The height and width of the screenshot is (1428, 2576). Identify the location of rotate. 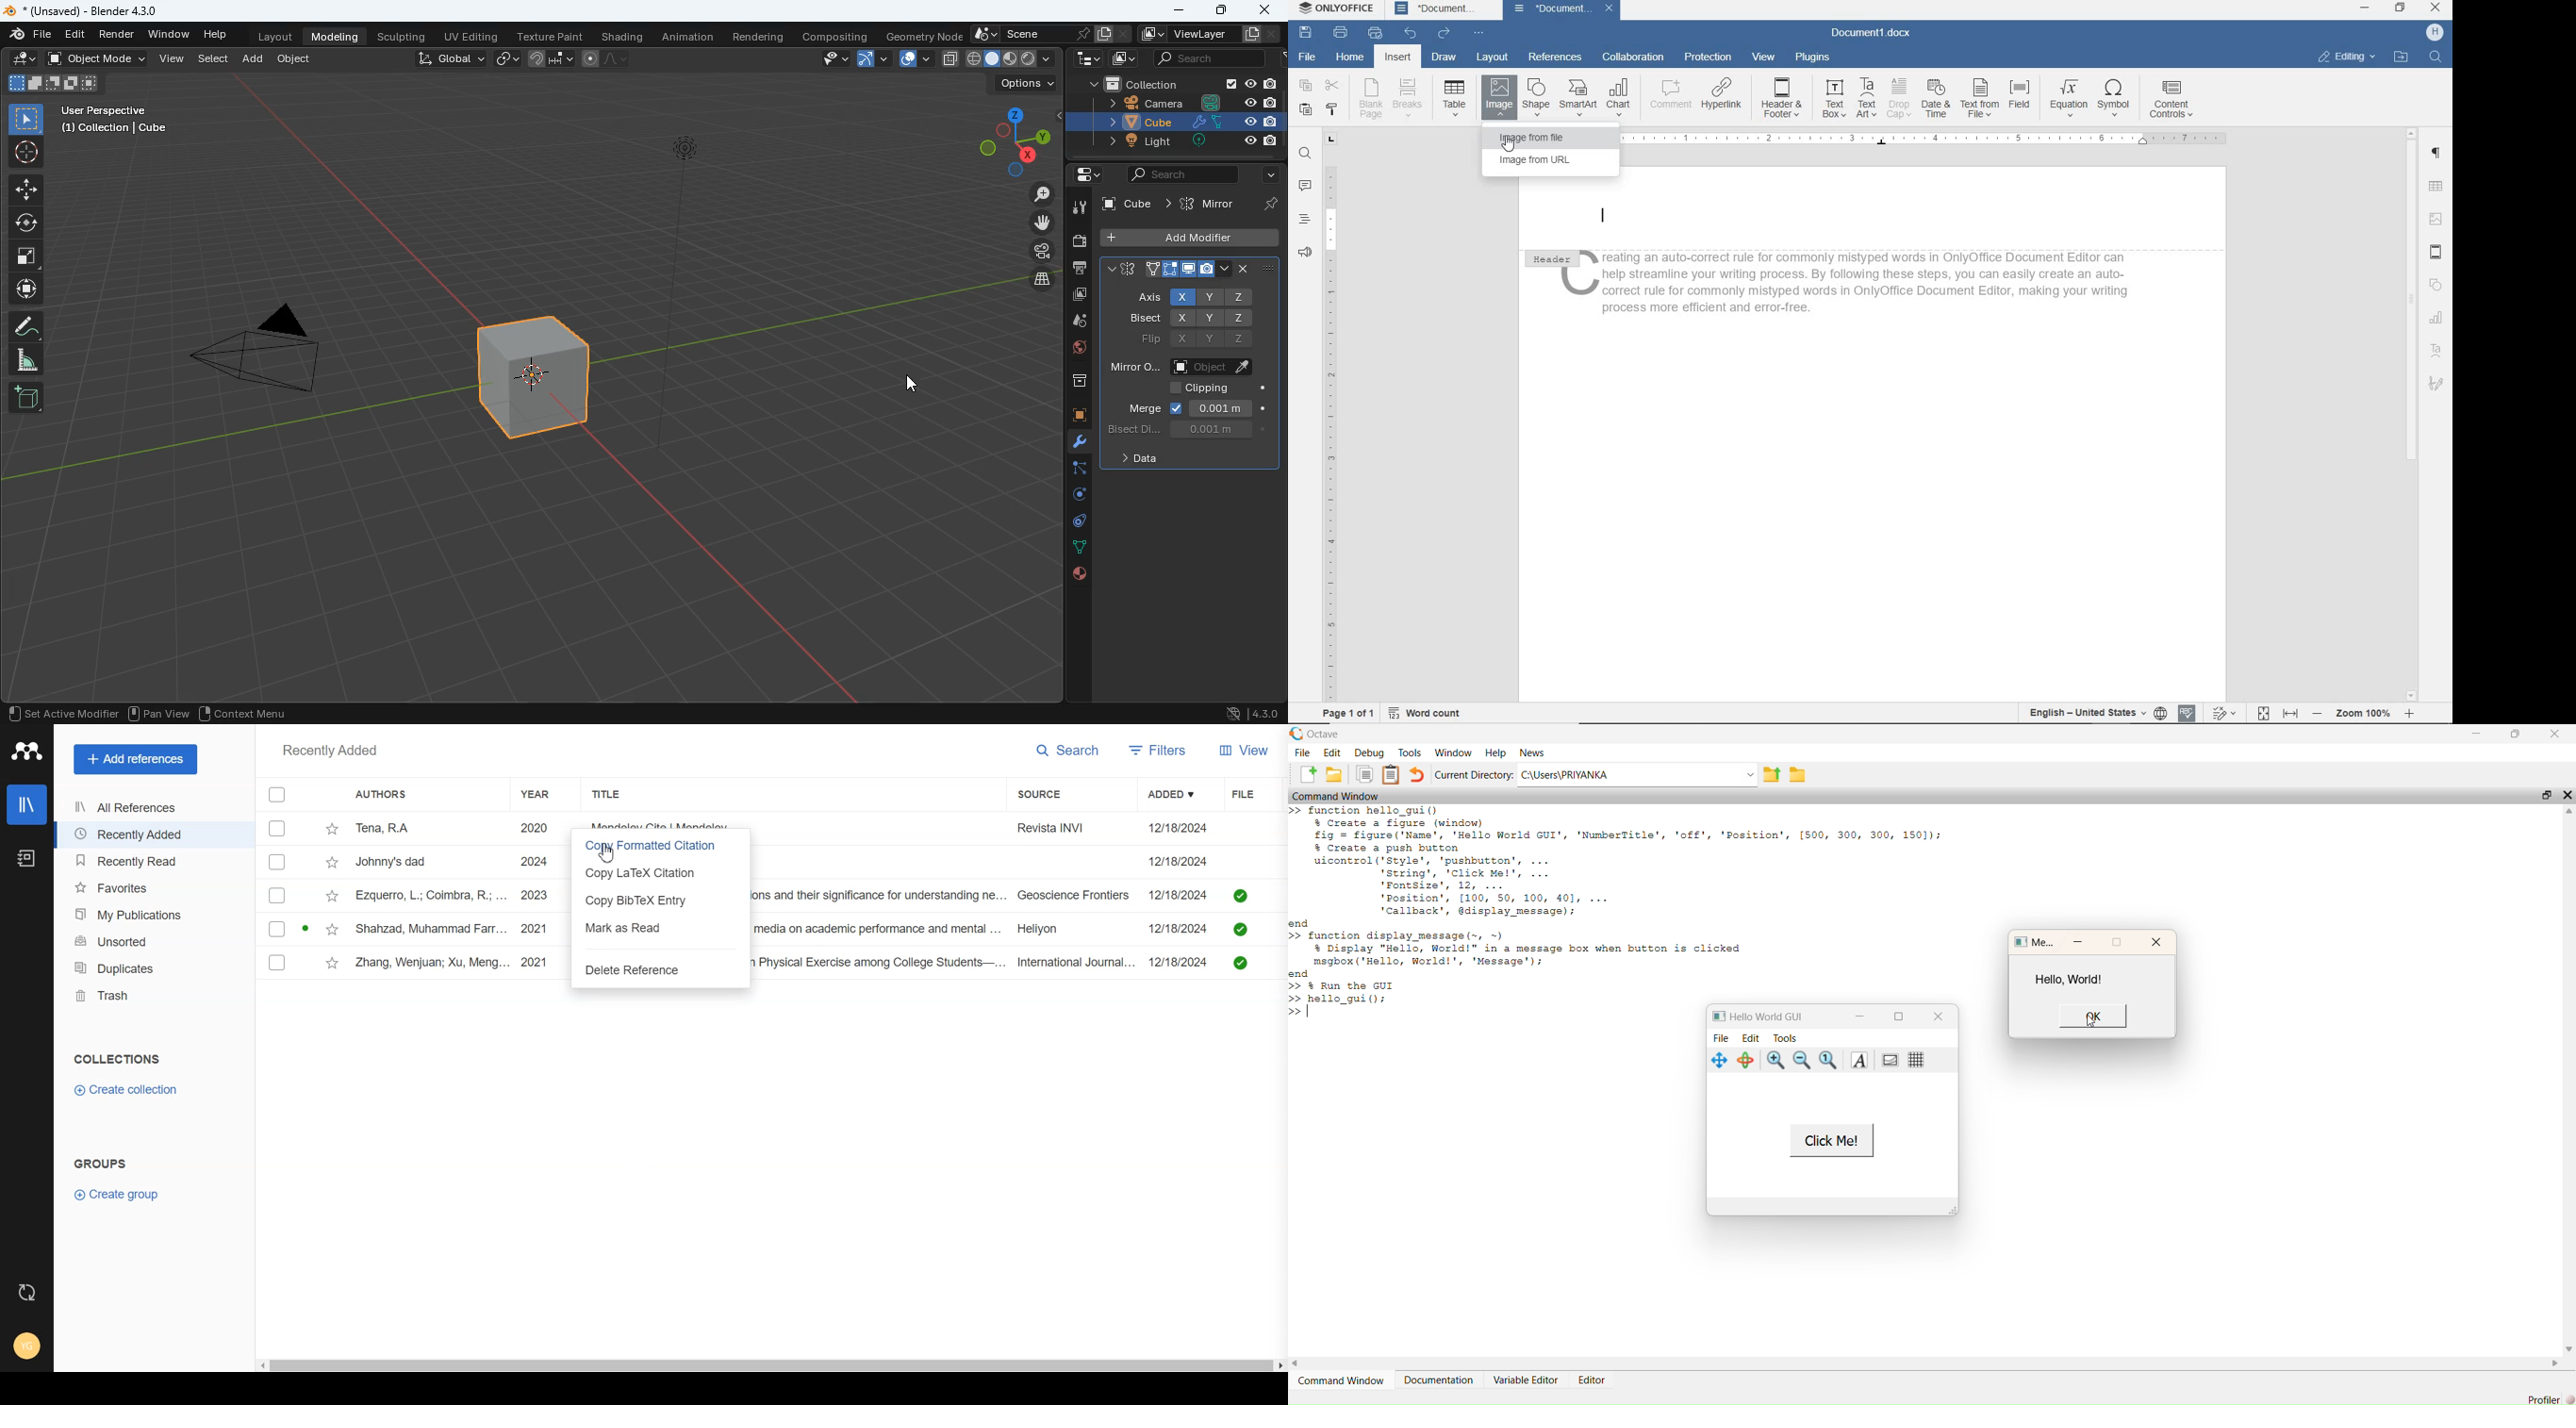
(1076, 498).